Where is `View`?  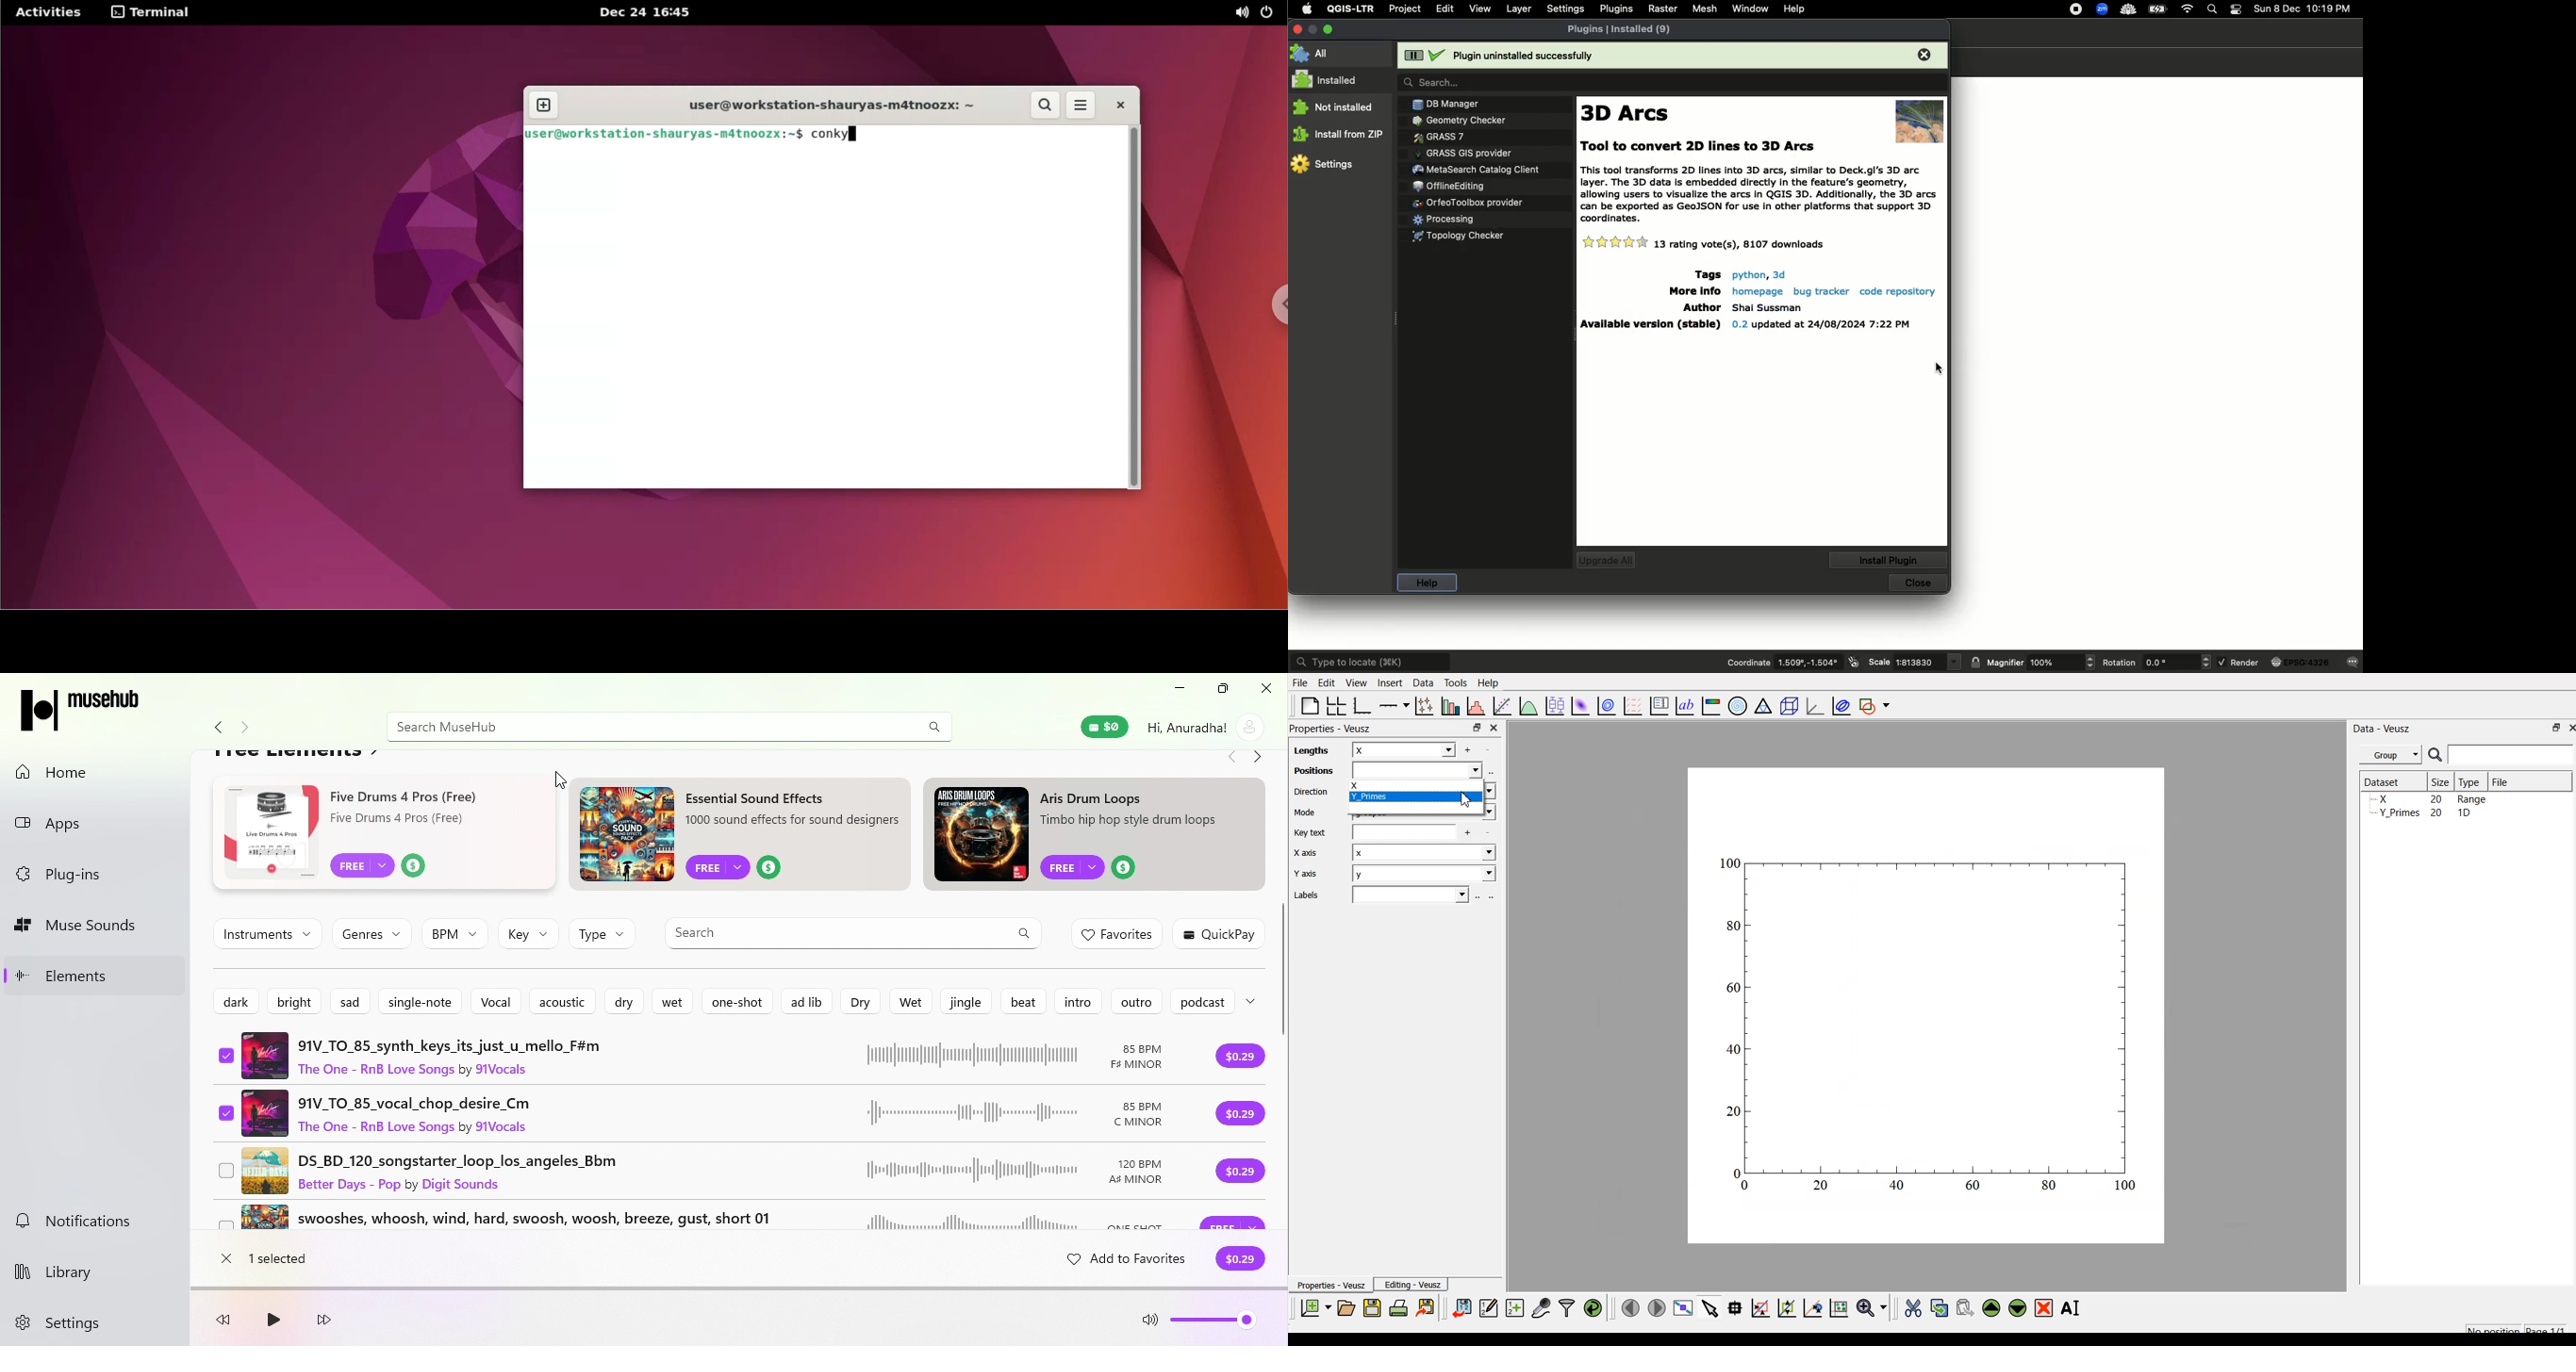 View is located at coordinates (1479, 9).